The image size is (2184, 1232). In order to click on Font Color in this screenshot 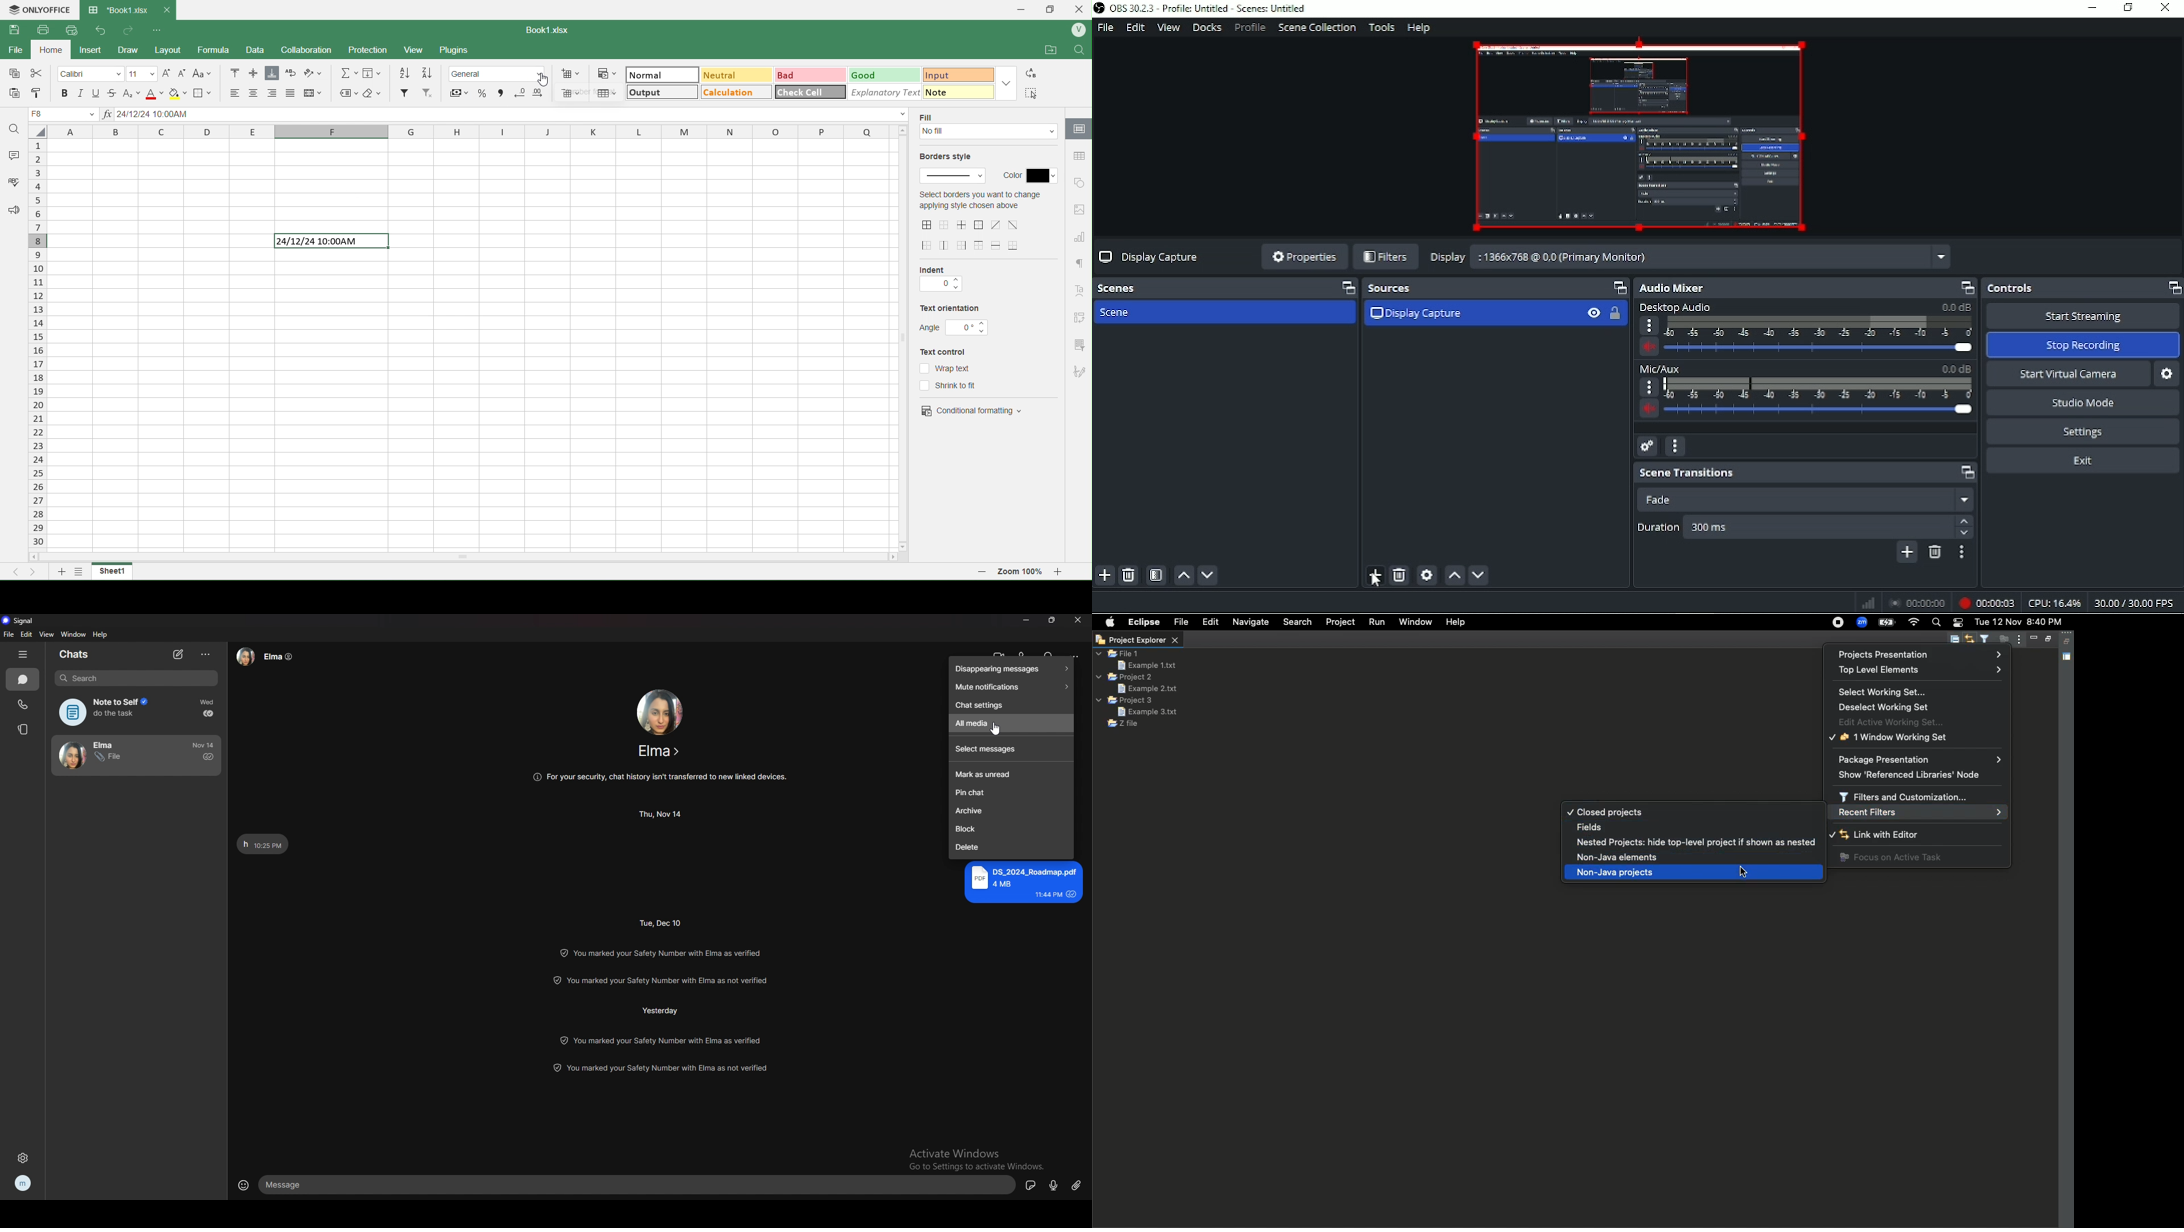, I will do `click(151, 93)`.